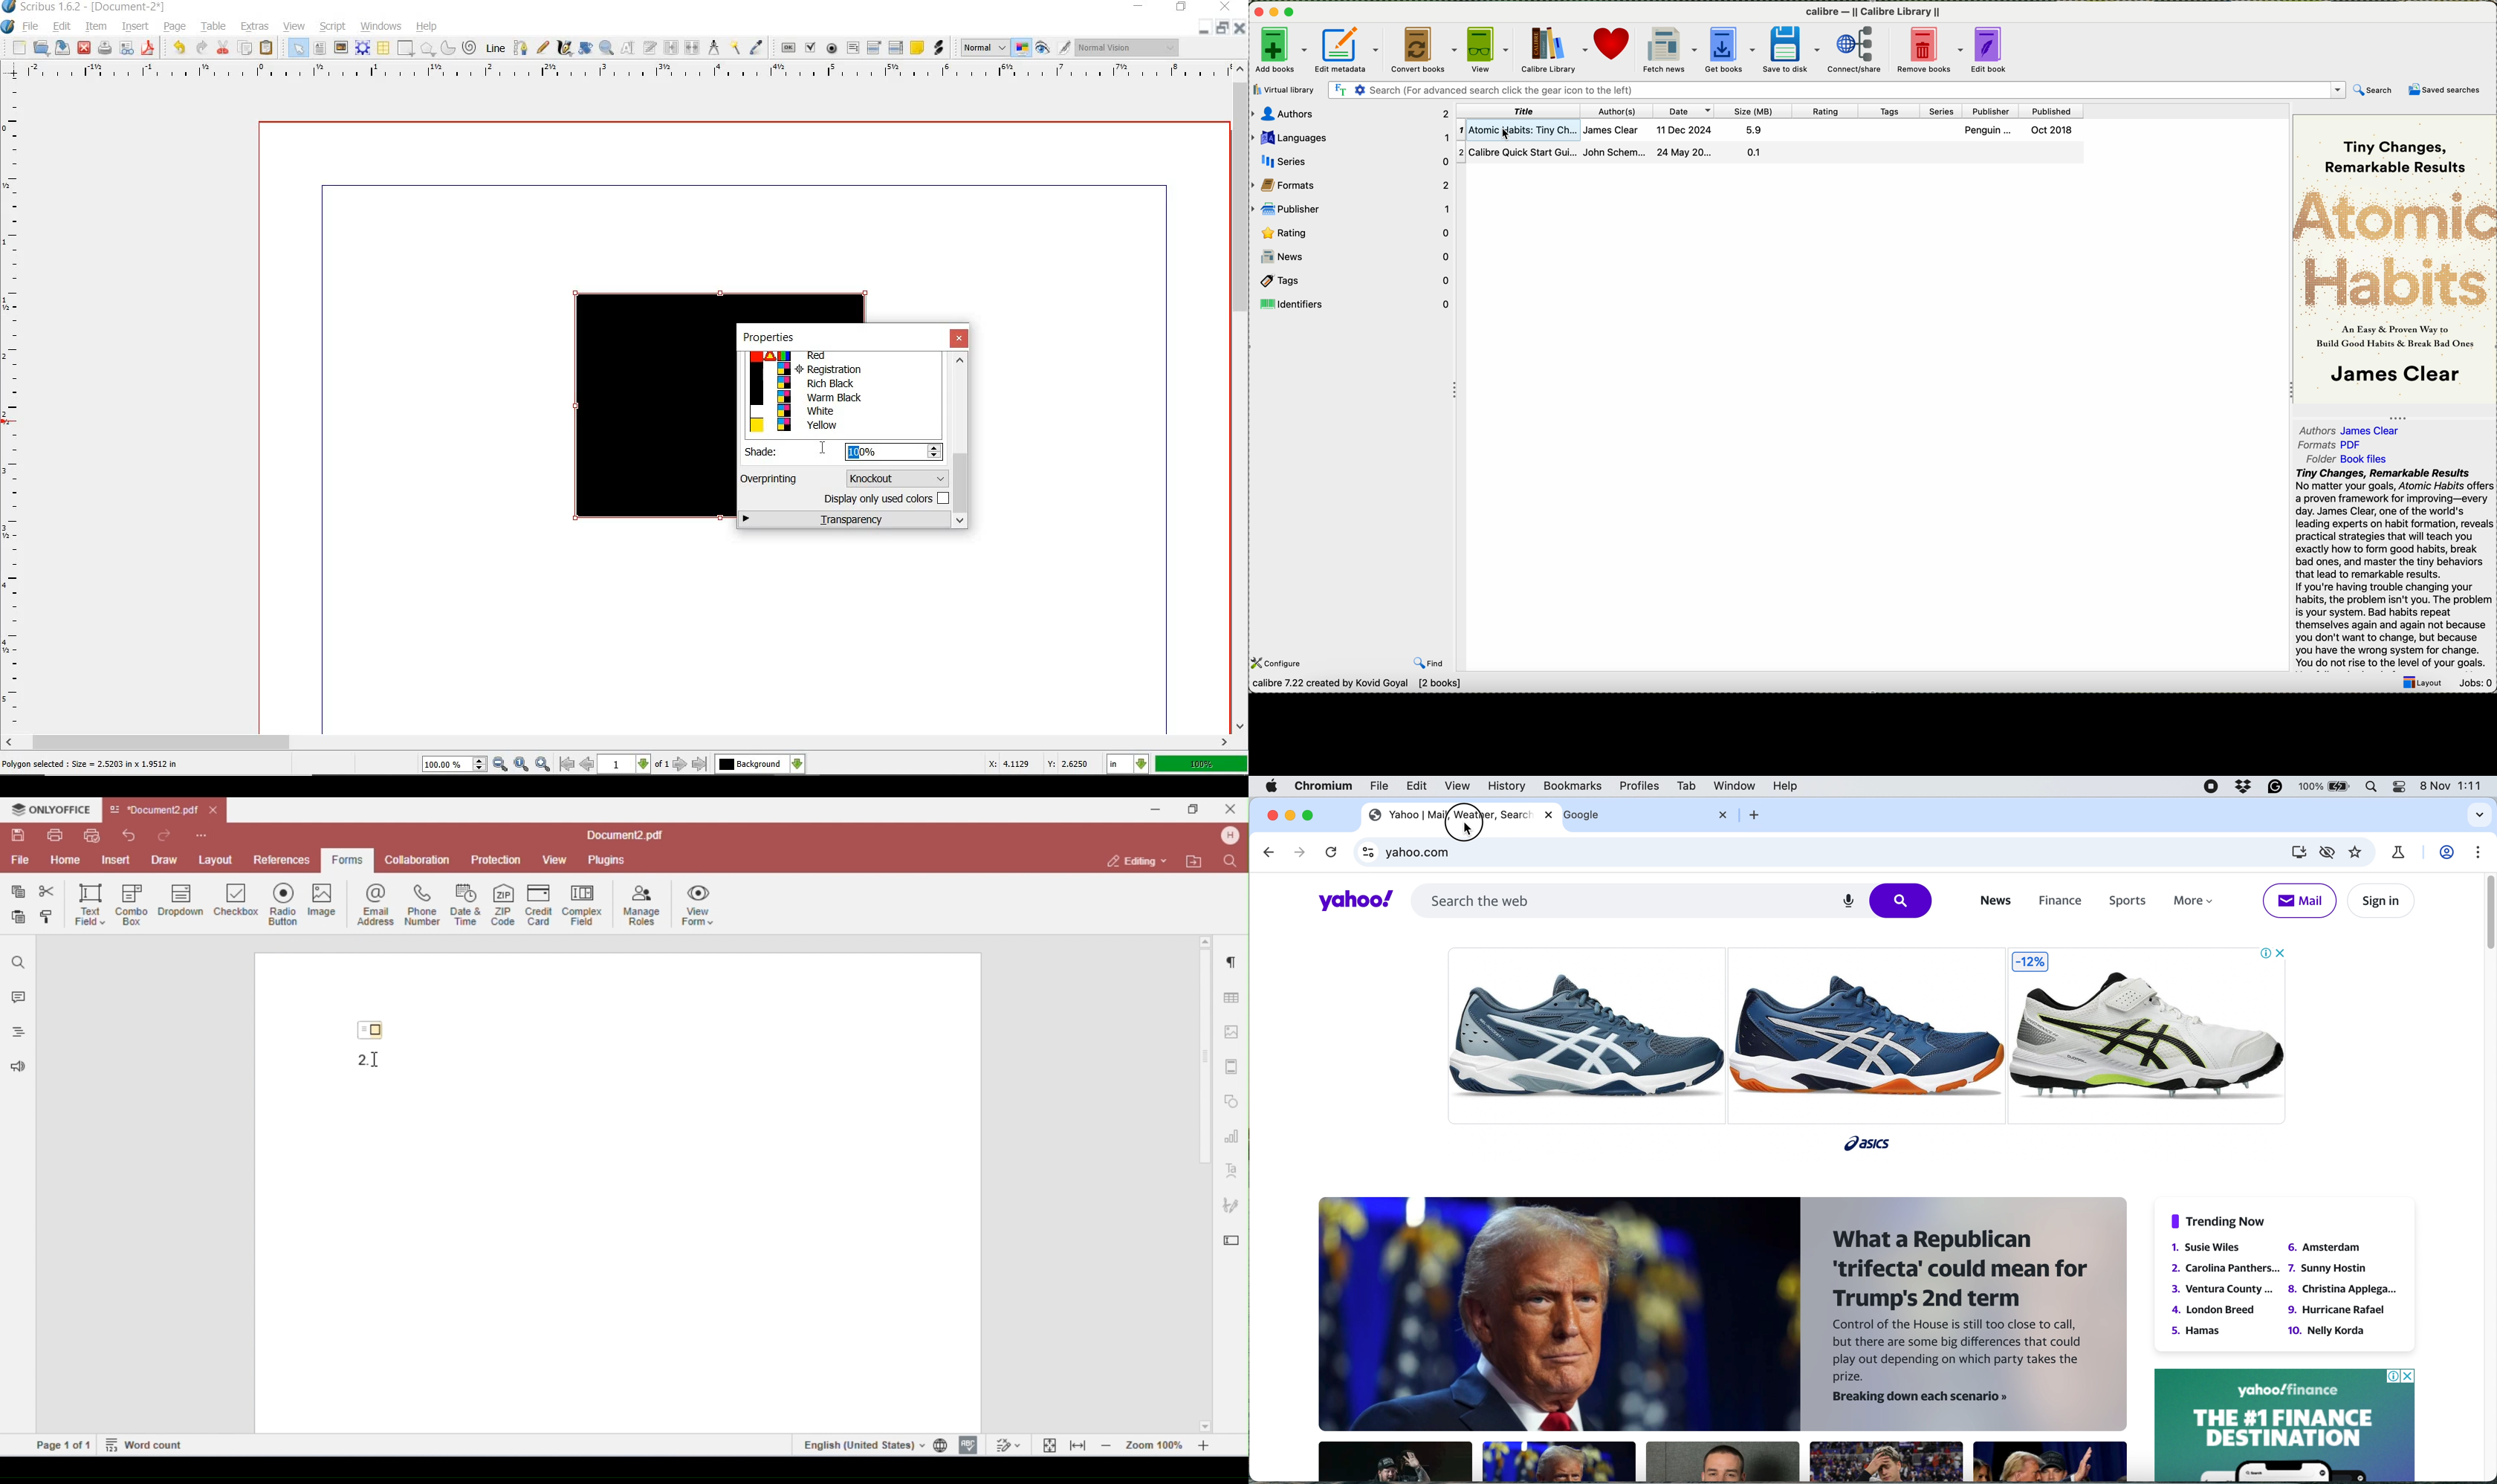  What do you see at coordinates (40, 49) in the screenshot?
I see `open` at bounding box center [40, 49].